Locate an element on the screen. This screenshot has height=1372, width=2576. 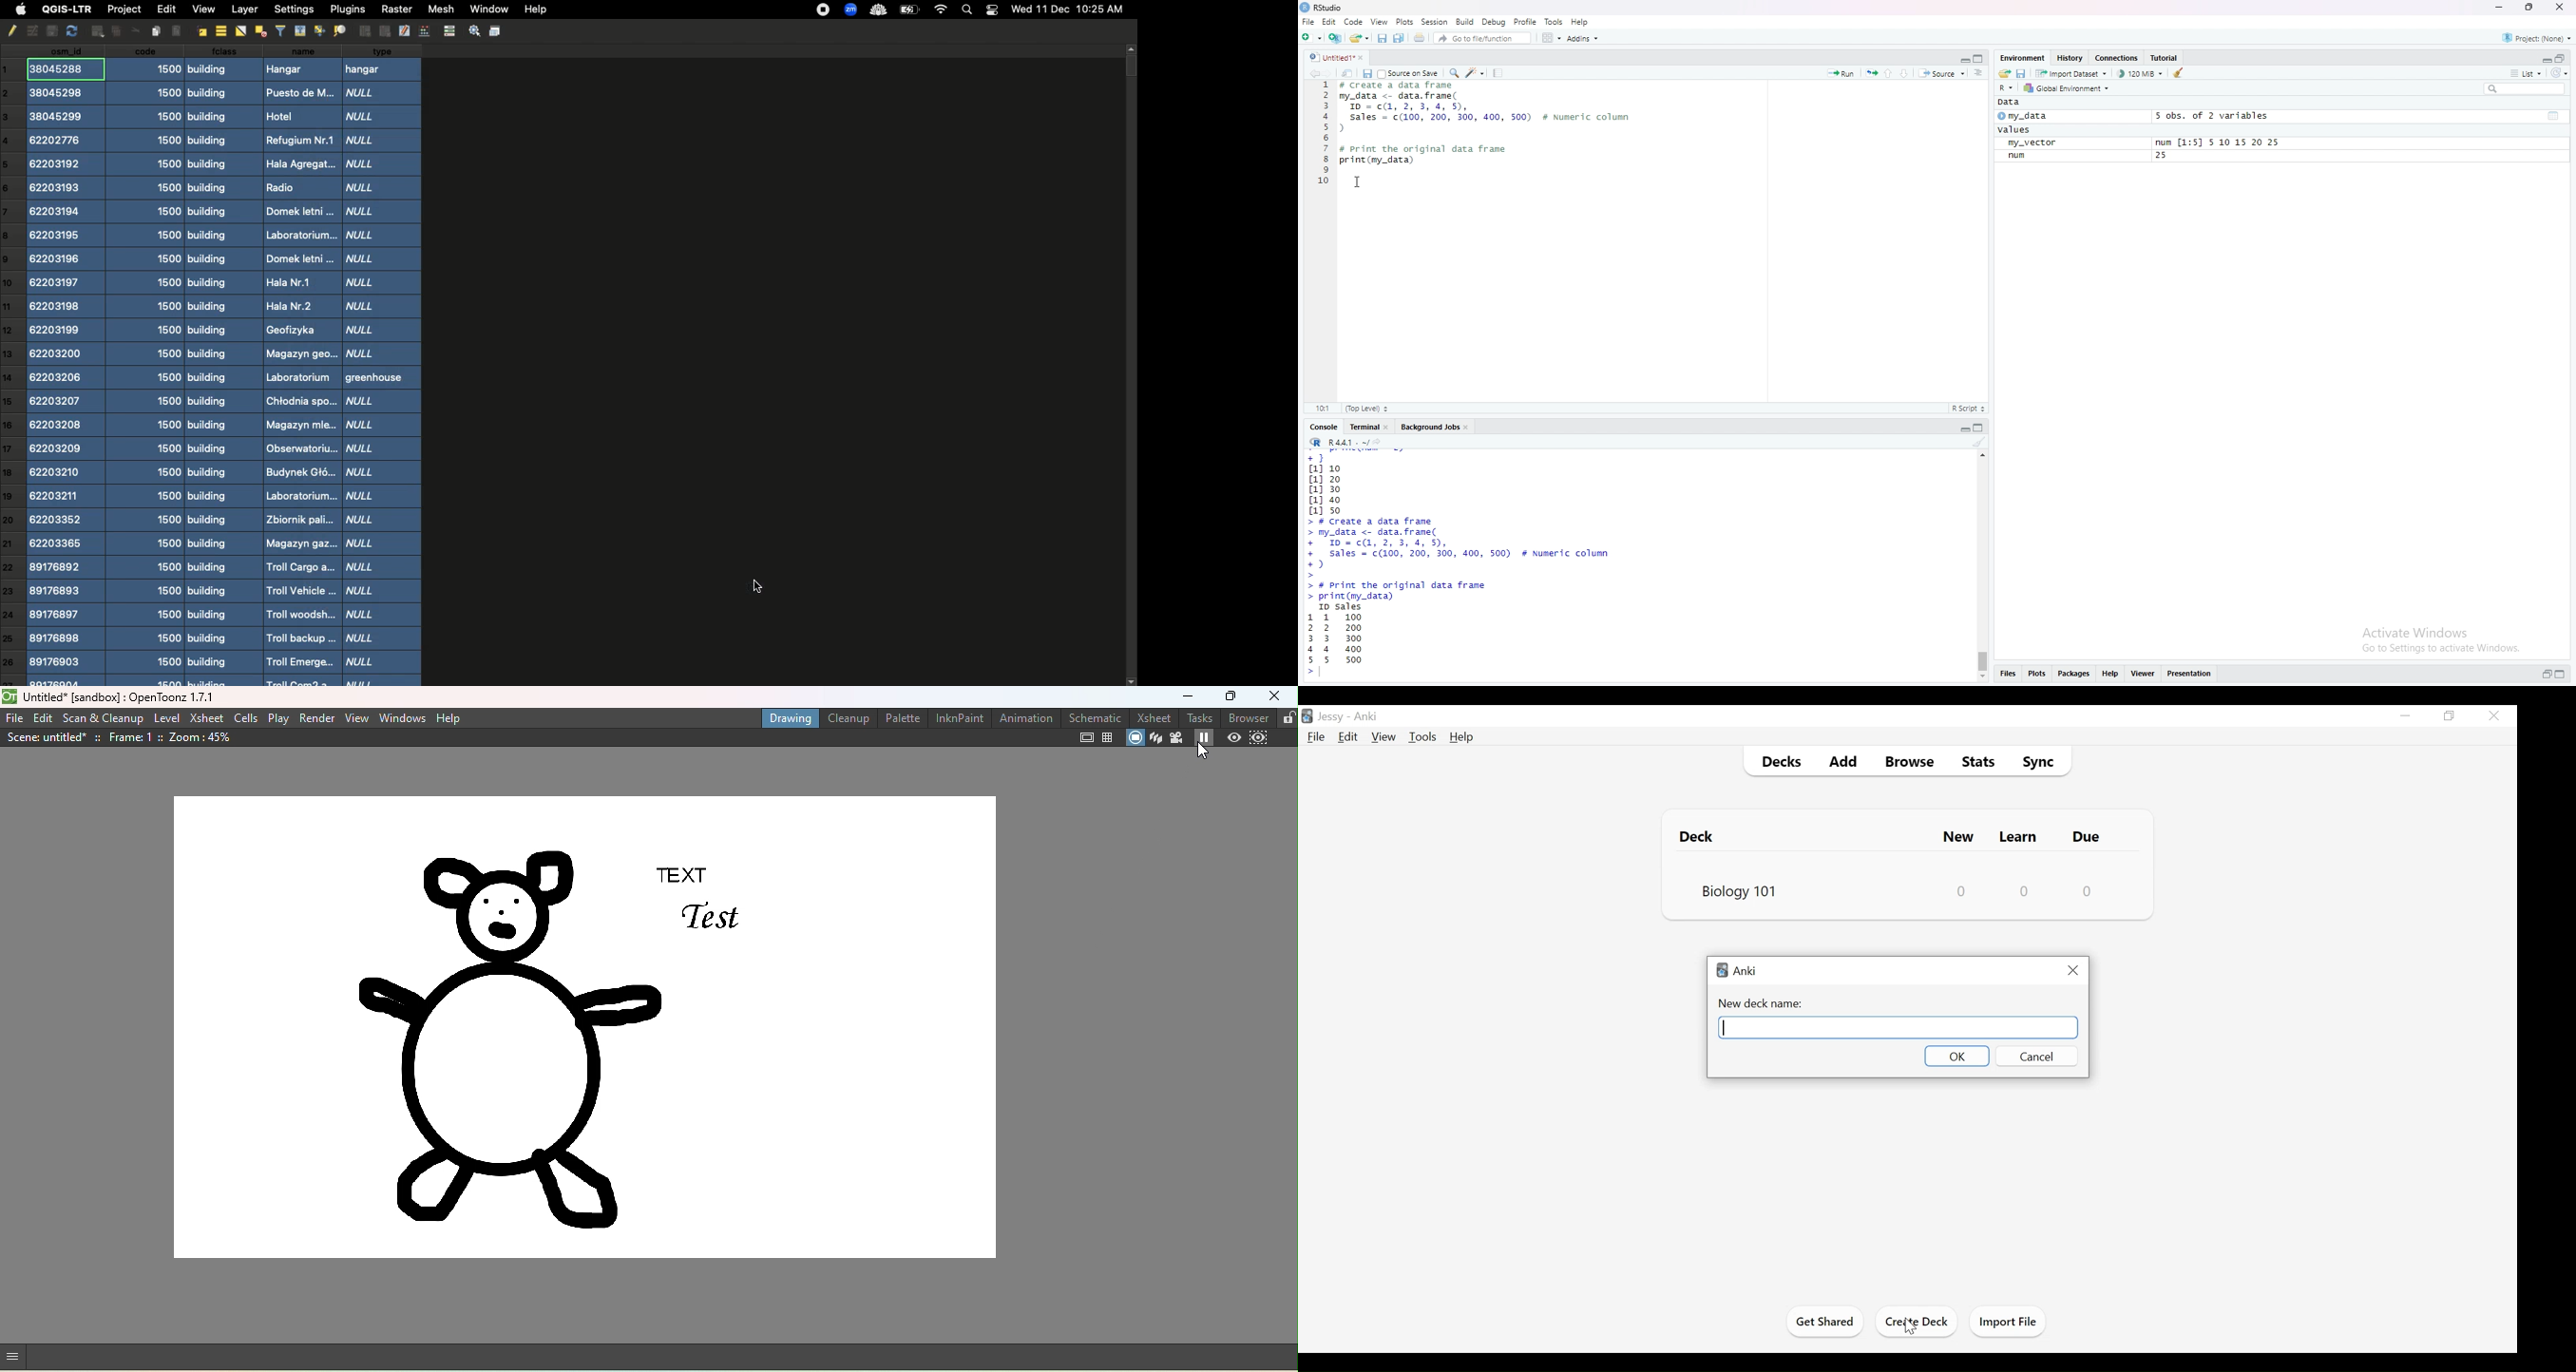
go to file/function is located at coordinates (1482, 39).